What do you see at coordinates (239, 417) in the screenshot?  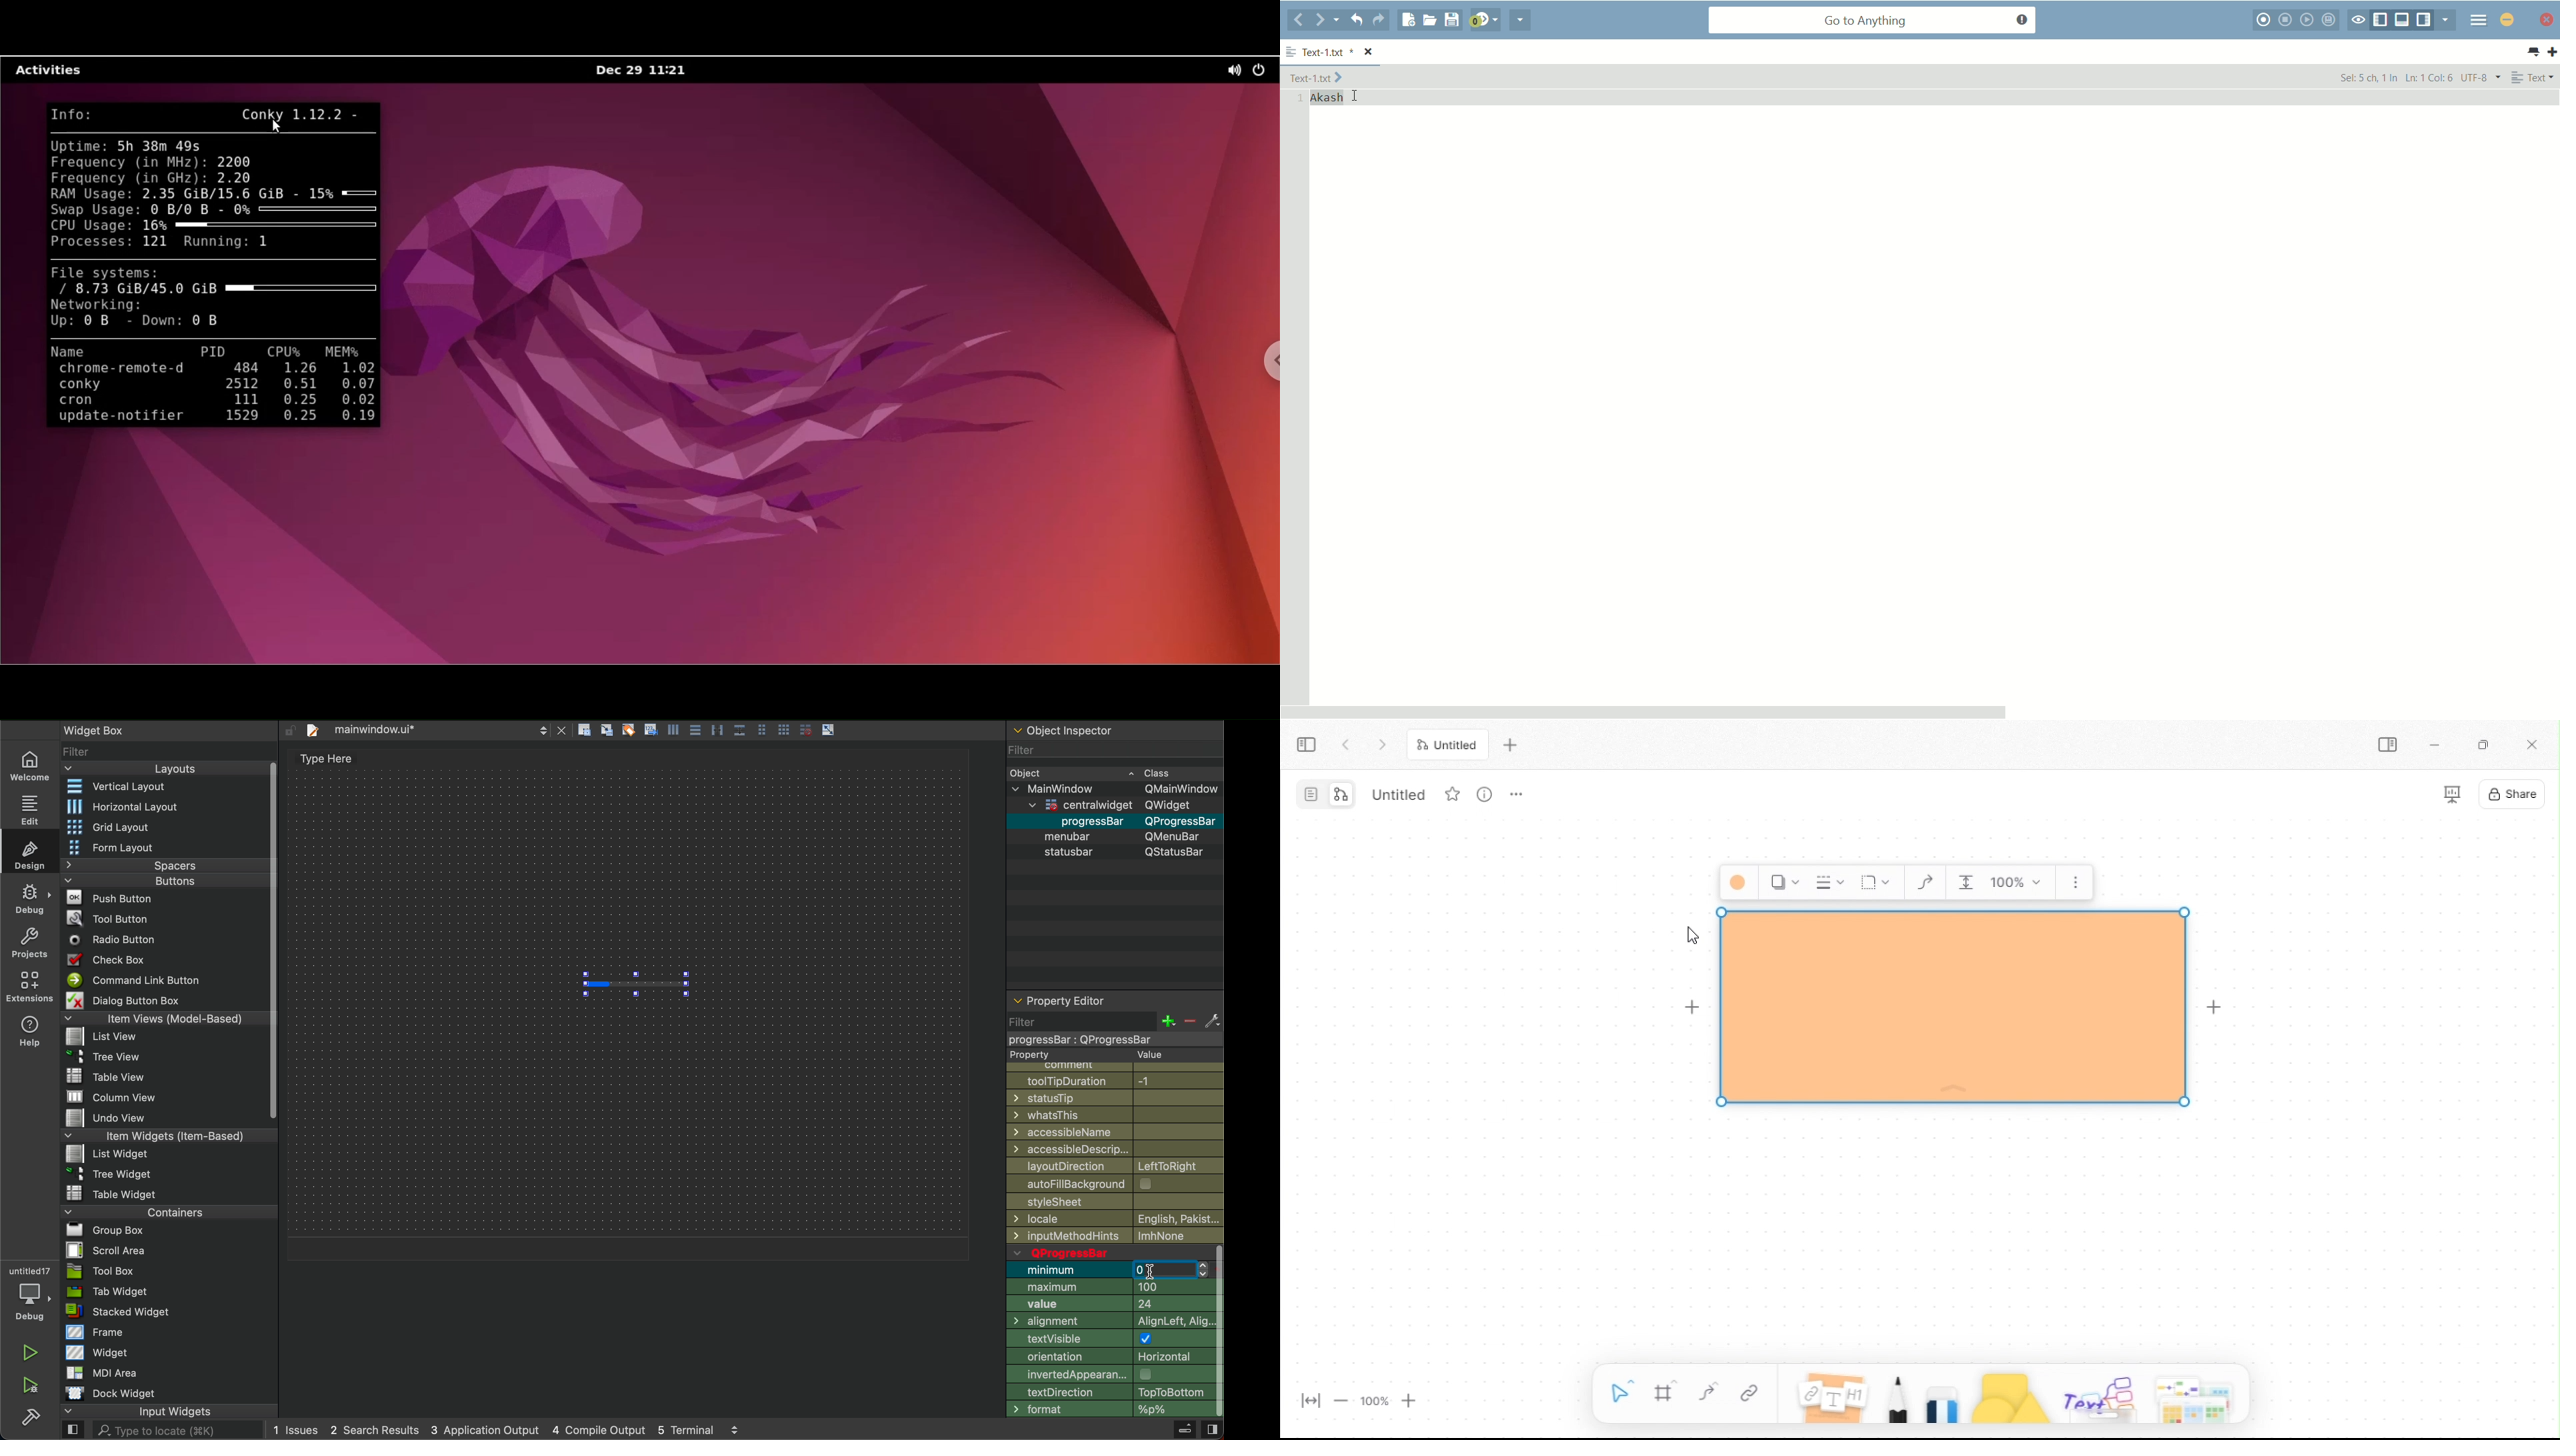 I see `1529` at bounding box center [239, 417].